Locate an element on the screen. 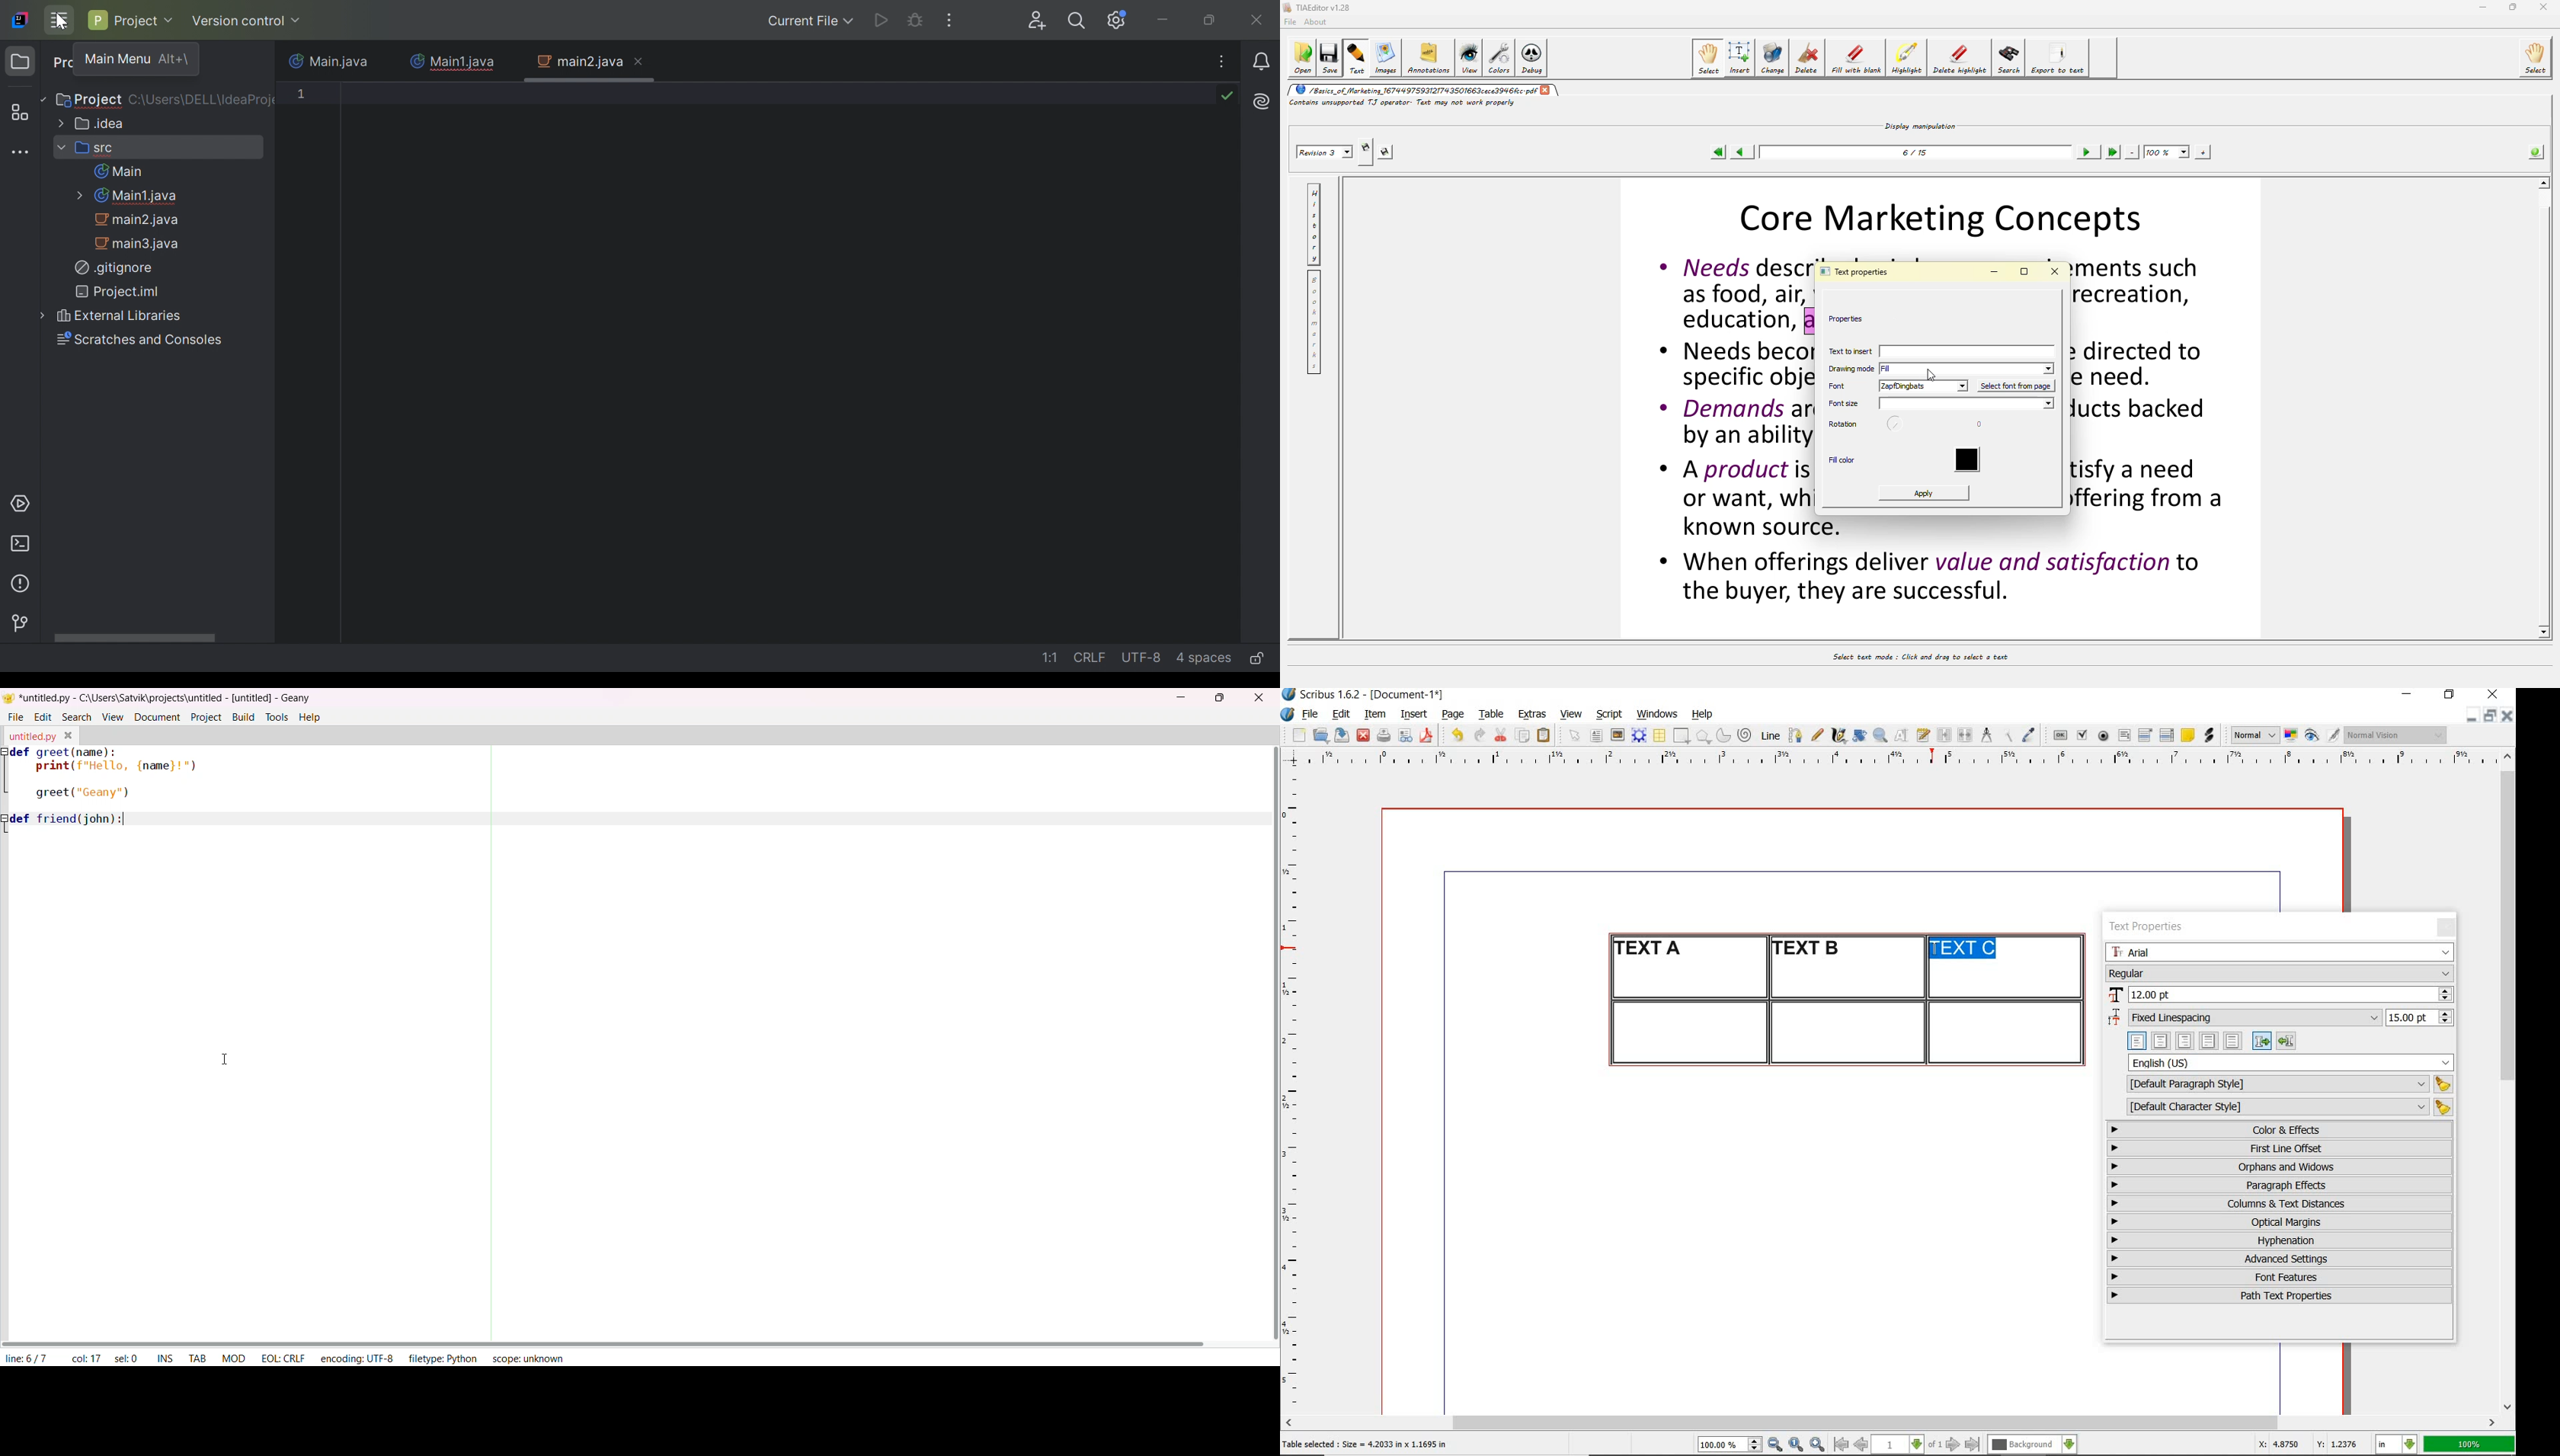 The width and height of the screenshot is (2576, 1456). EOL:CRLF is located at coordinates (278, 1357).